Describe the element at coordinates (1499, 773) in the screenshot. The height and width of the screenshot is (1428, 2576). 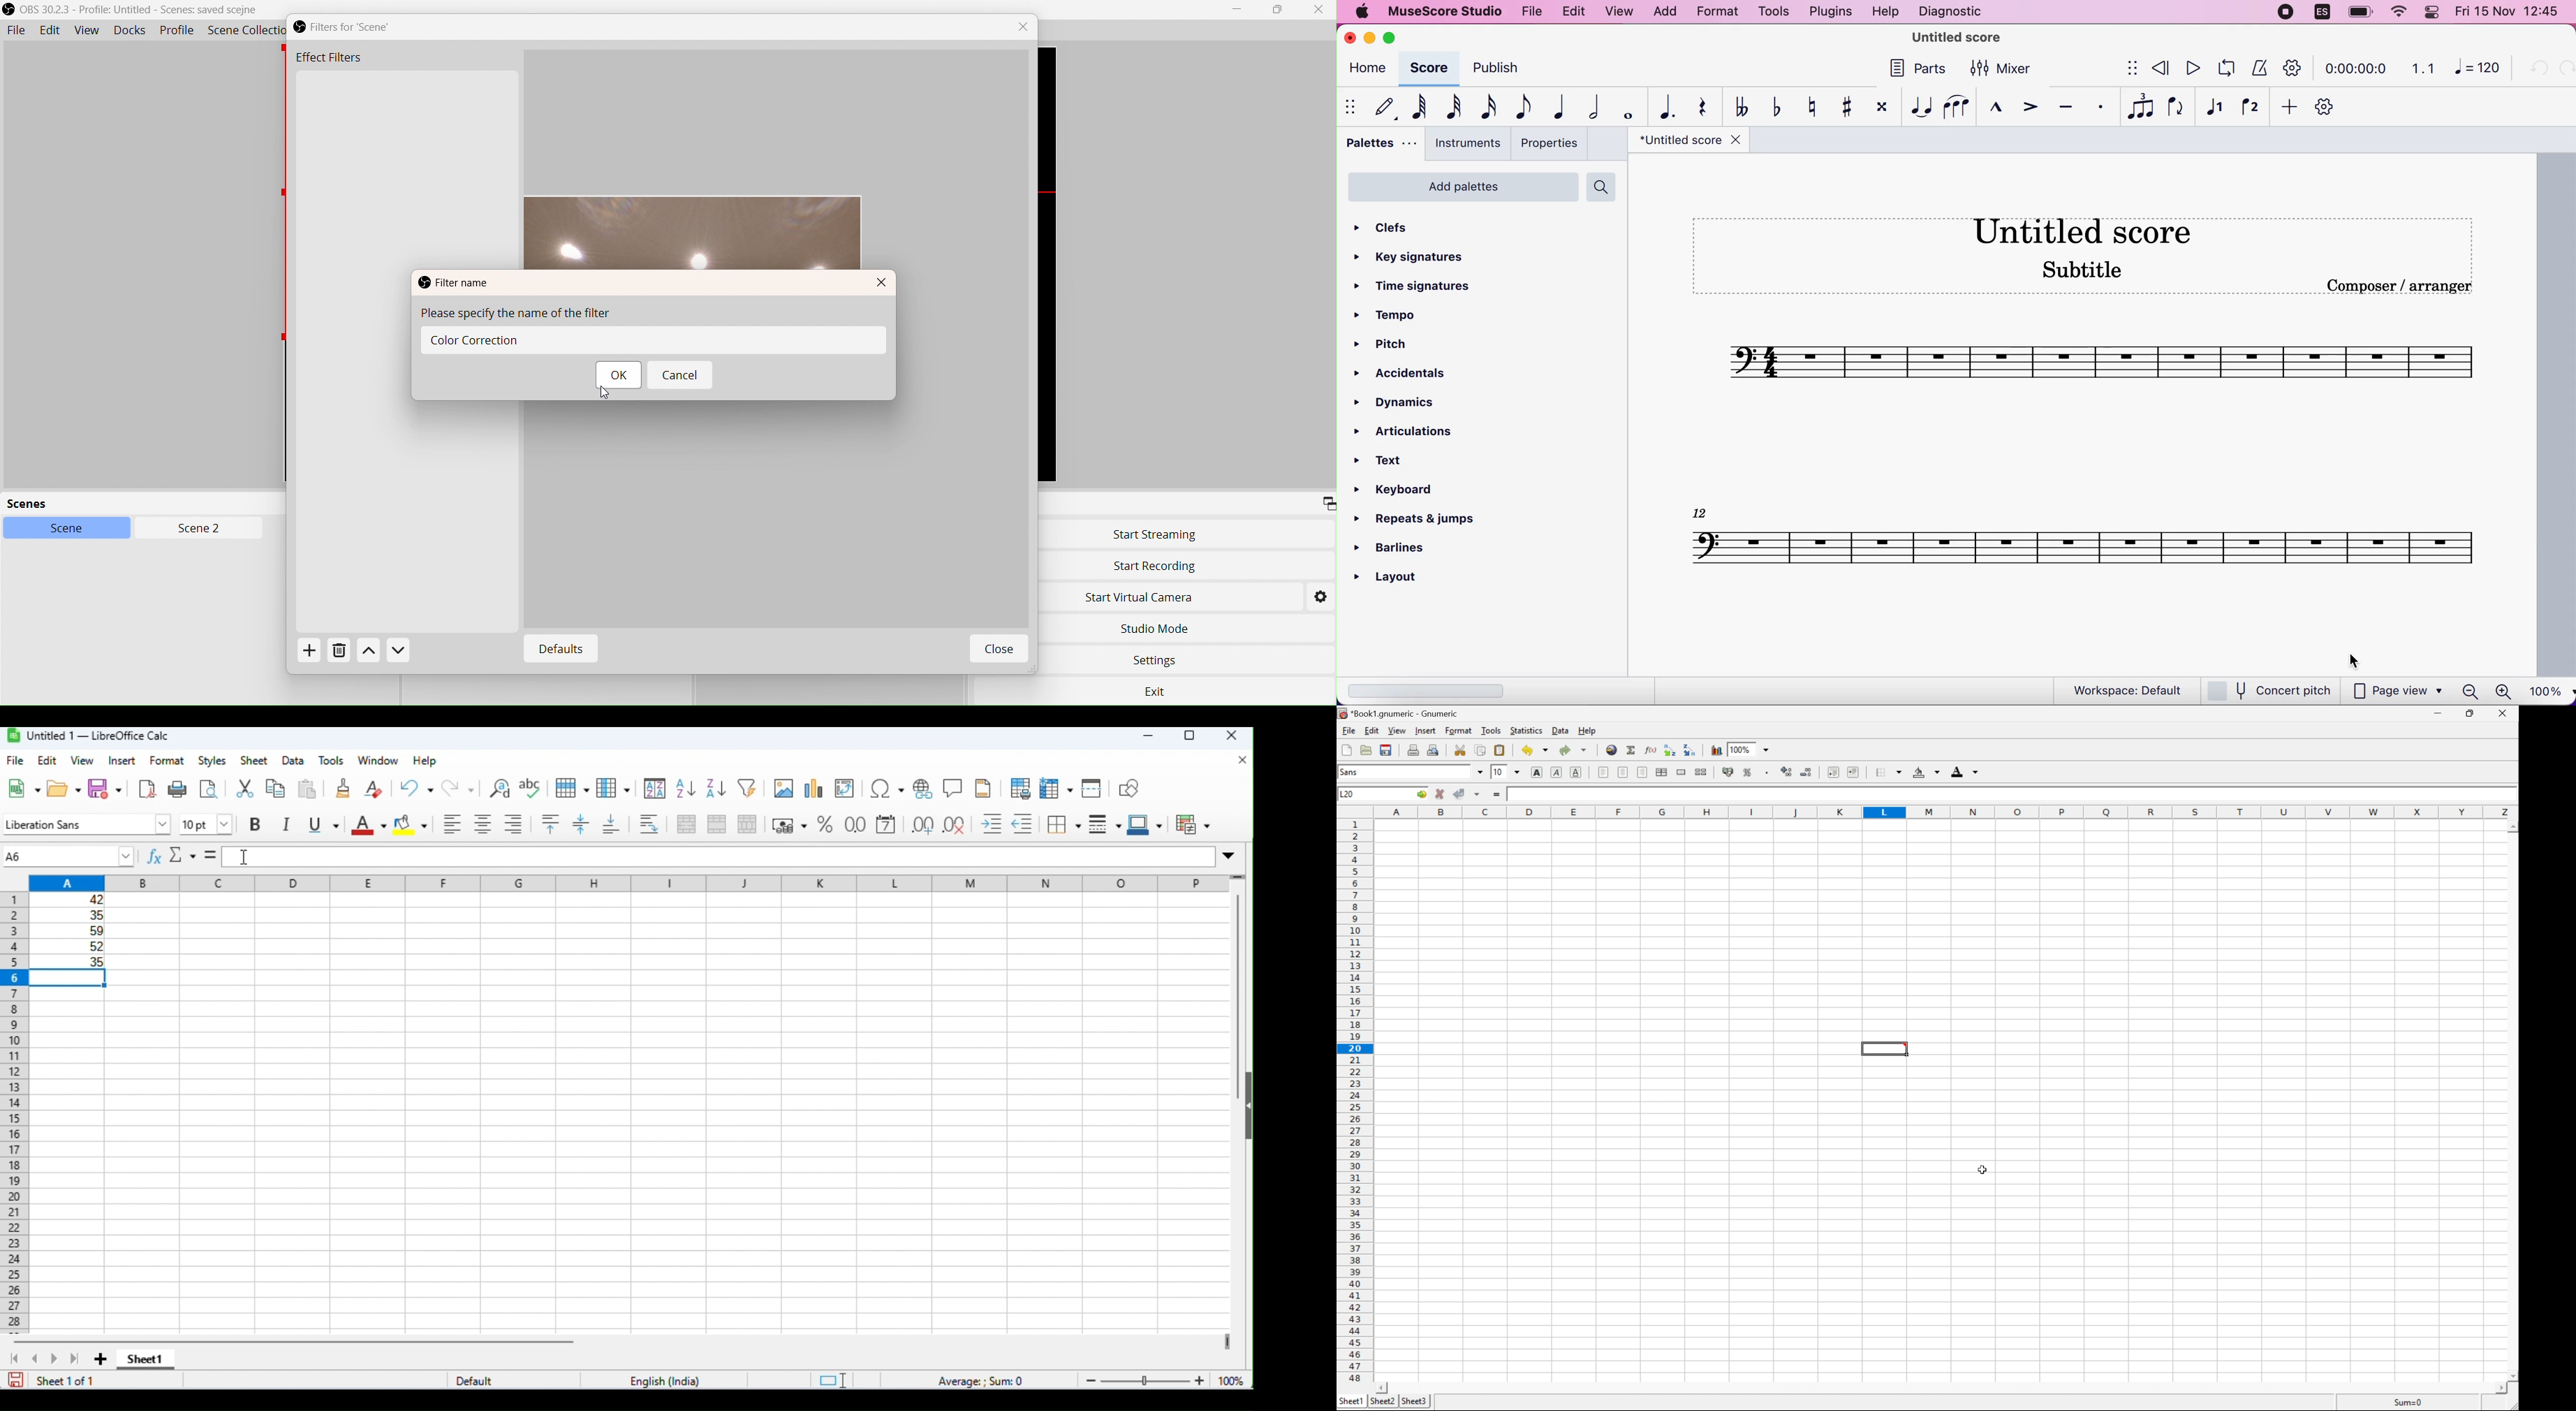
I see `10` at that location.